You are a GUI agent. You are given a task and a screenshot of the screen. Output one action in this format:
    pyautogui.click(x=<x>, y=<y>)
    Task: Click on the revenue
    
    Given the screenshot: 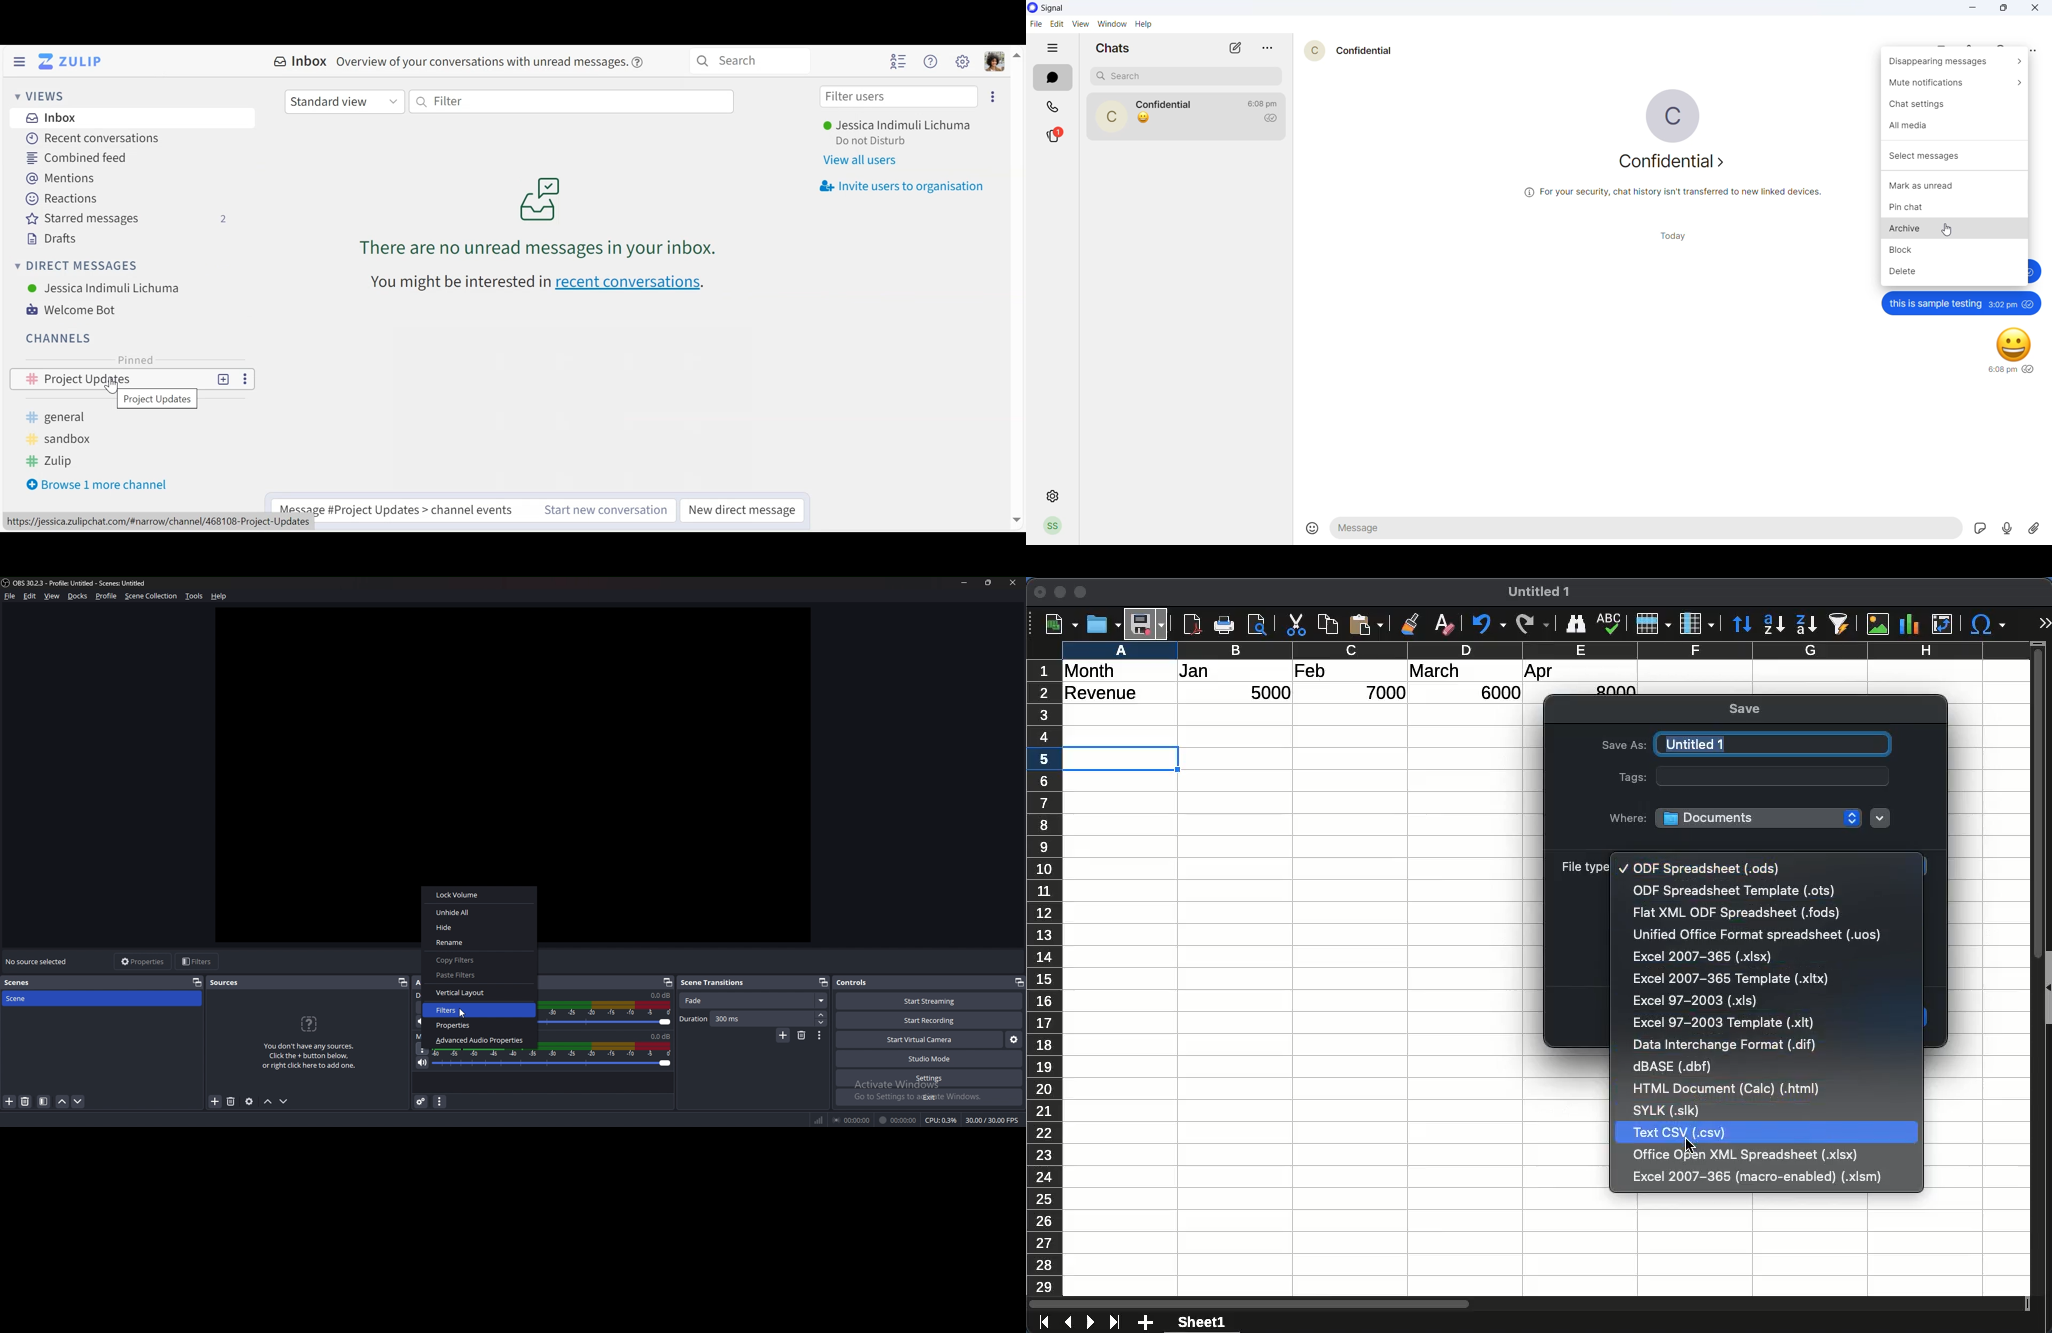 What is the action you would take?
    pyautogui.click(x=1106, y=694)
    